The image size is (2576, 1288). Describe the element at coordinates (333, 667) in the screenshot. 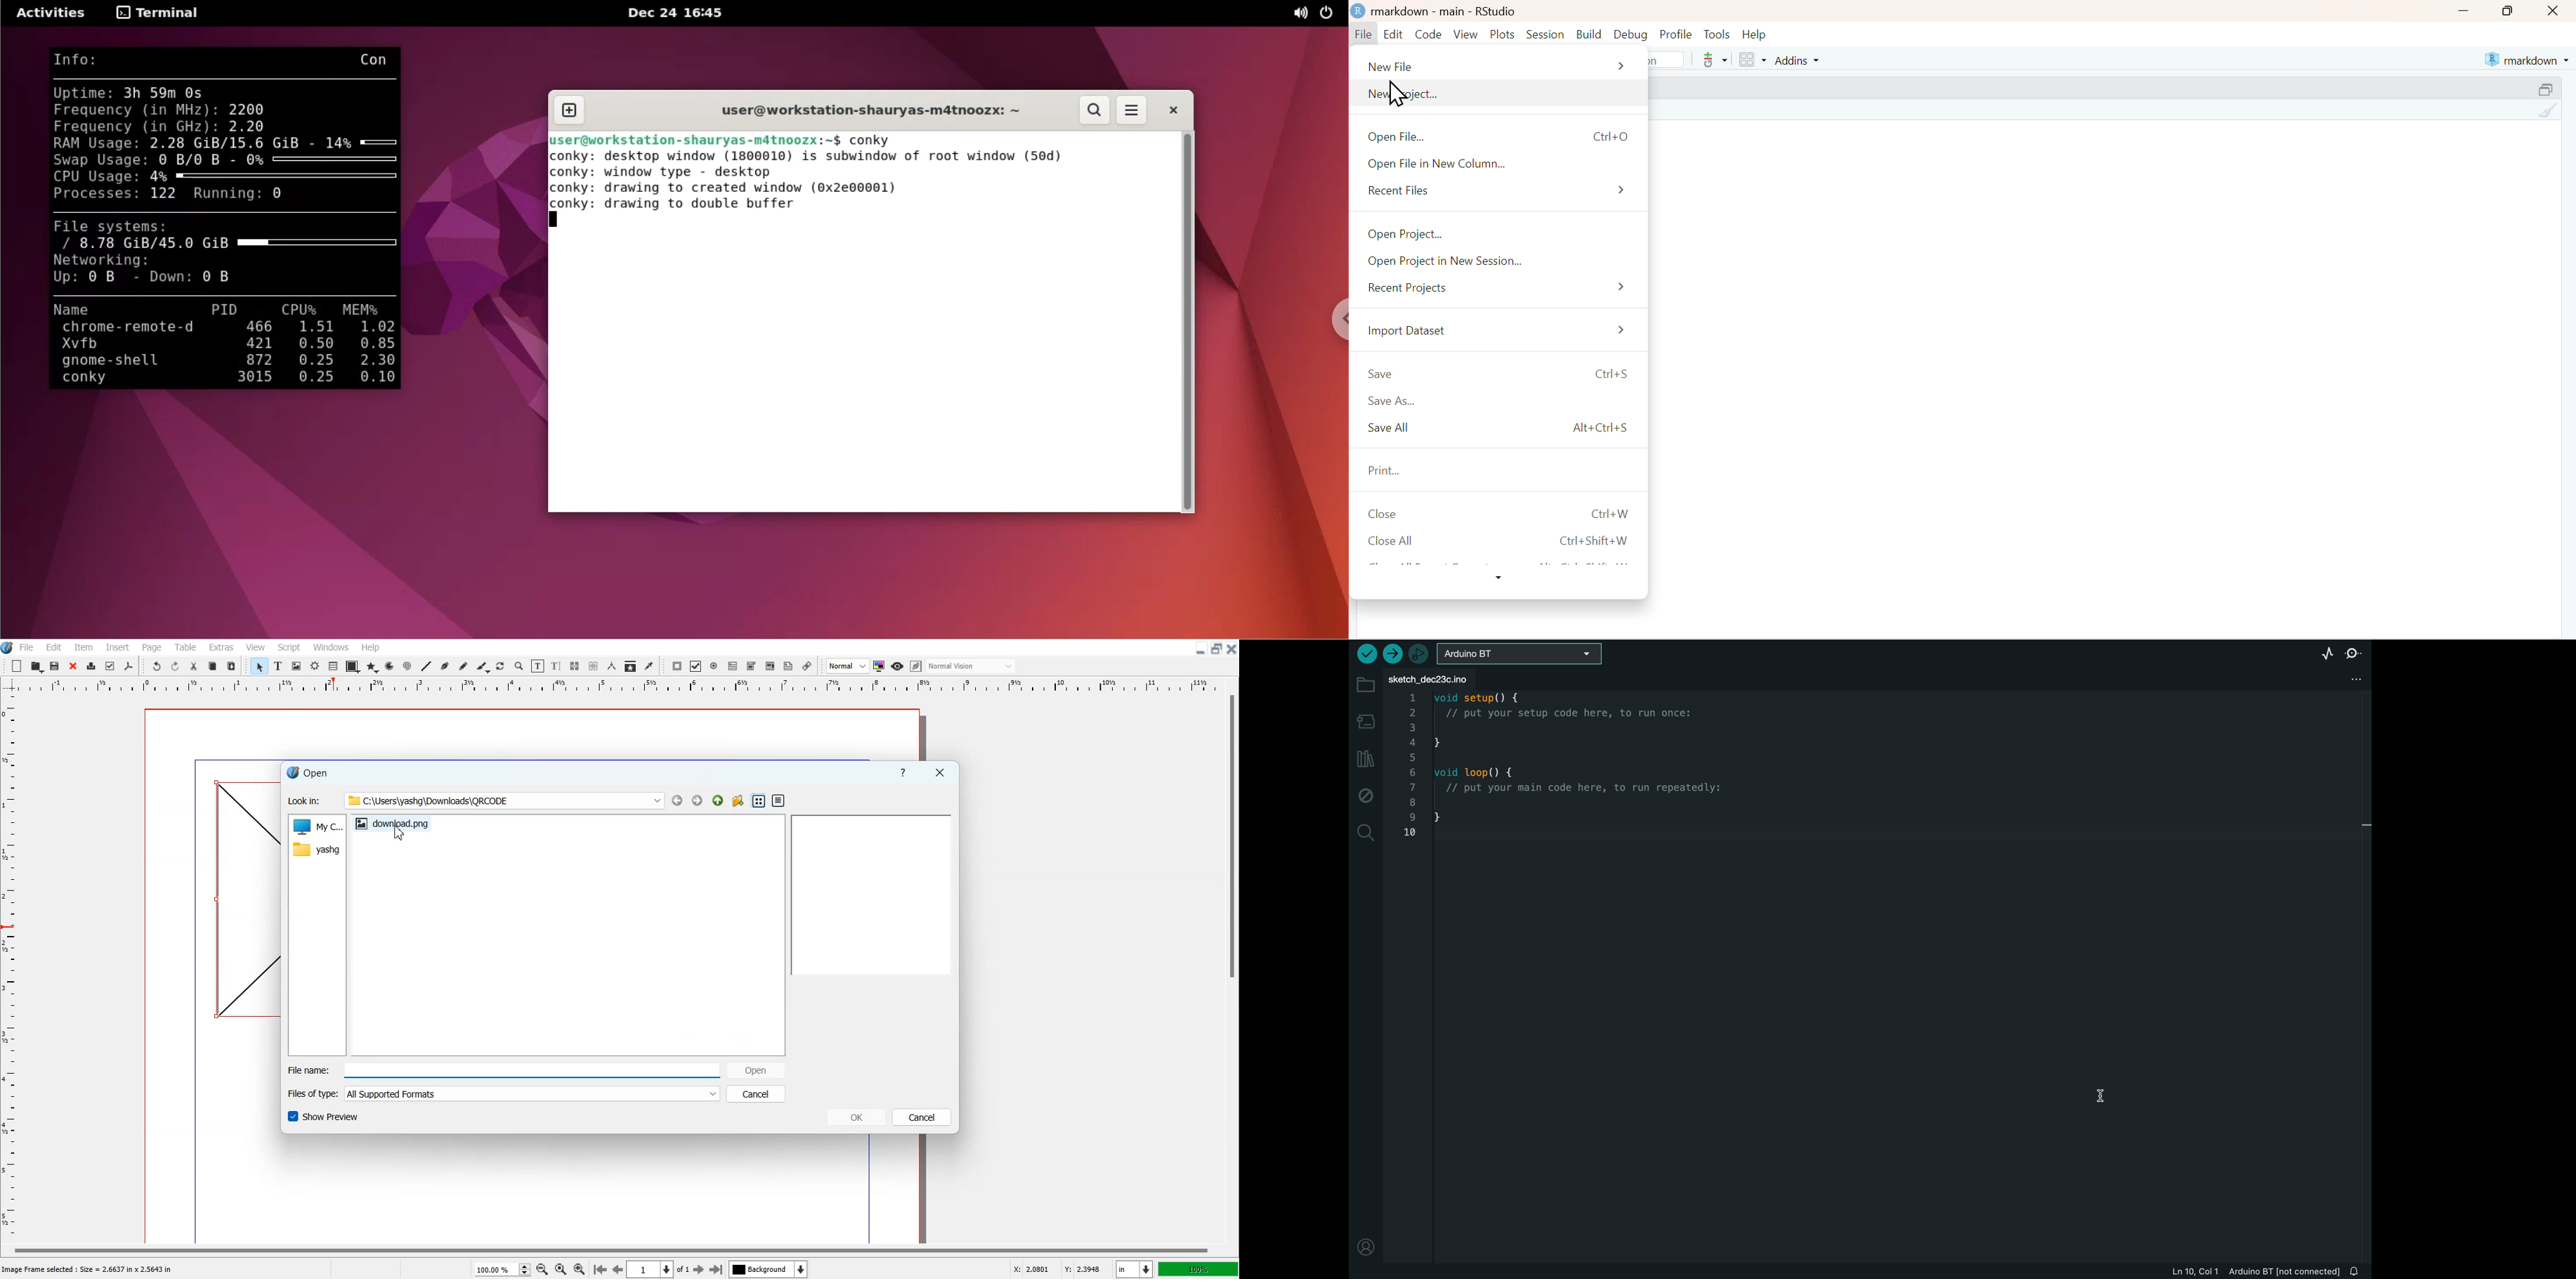

I see `Table` at that location.